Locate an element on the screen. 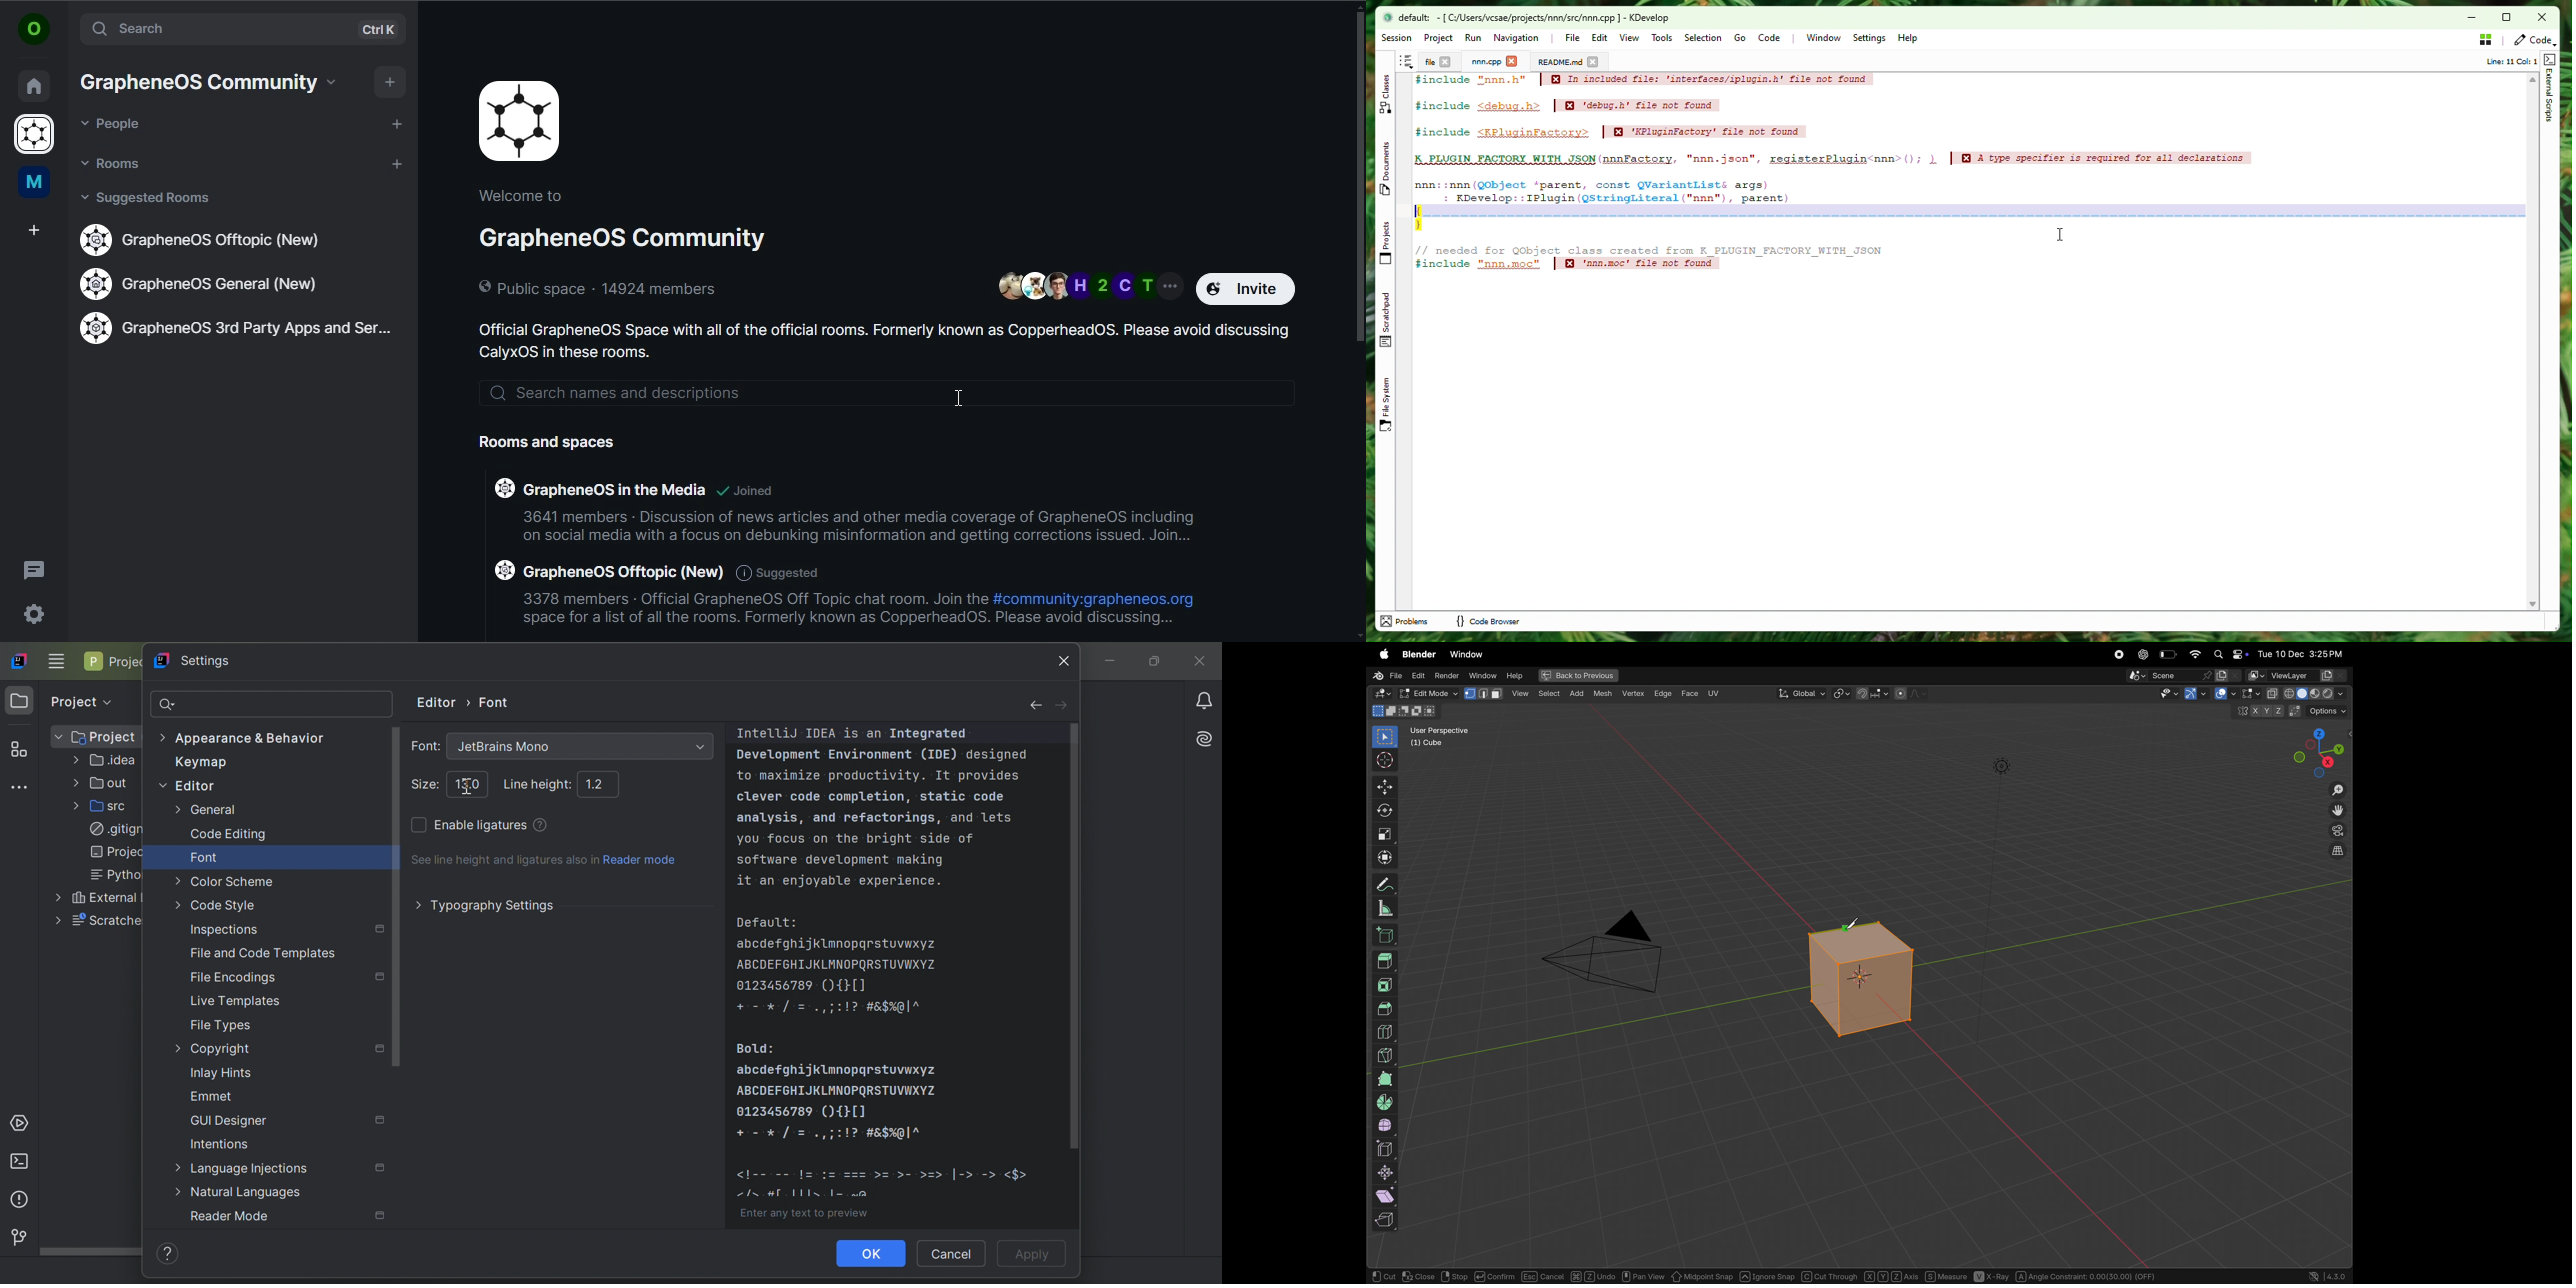 Image resolution: width=2576 pixels, height=1288 pixels. threads is located at coordinates (34, 569).